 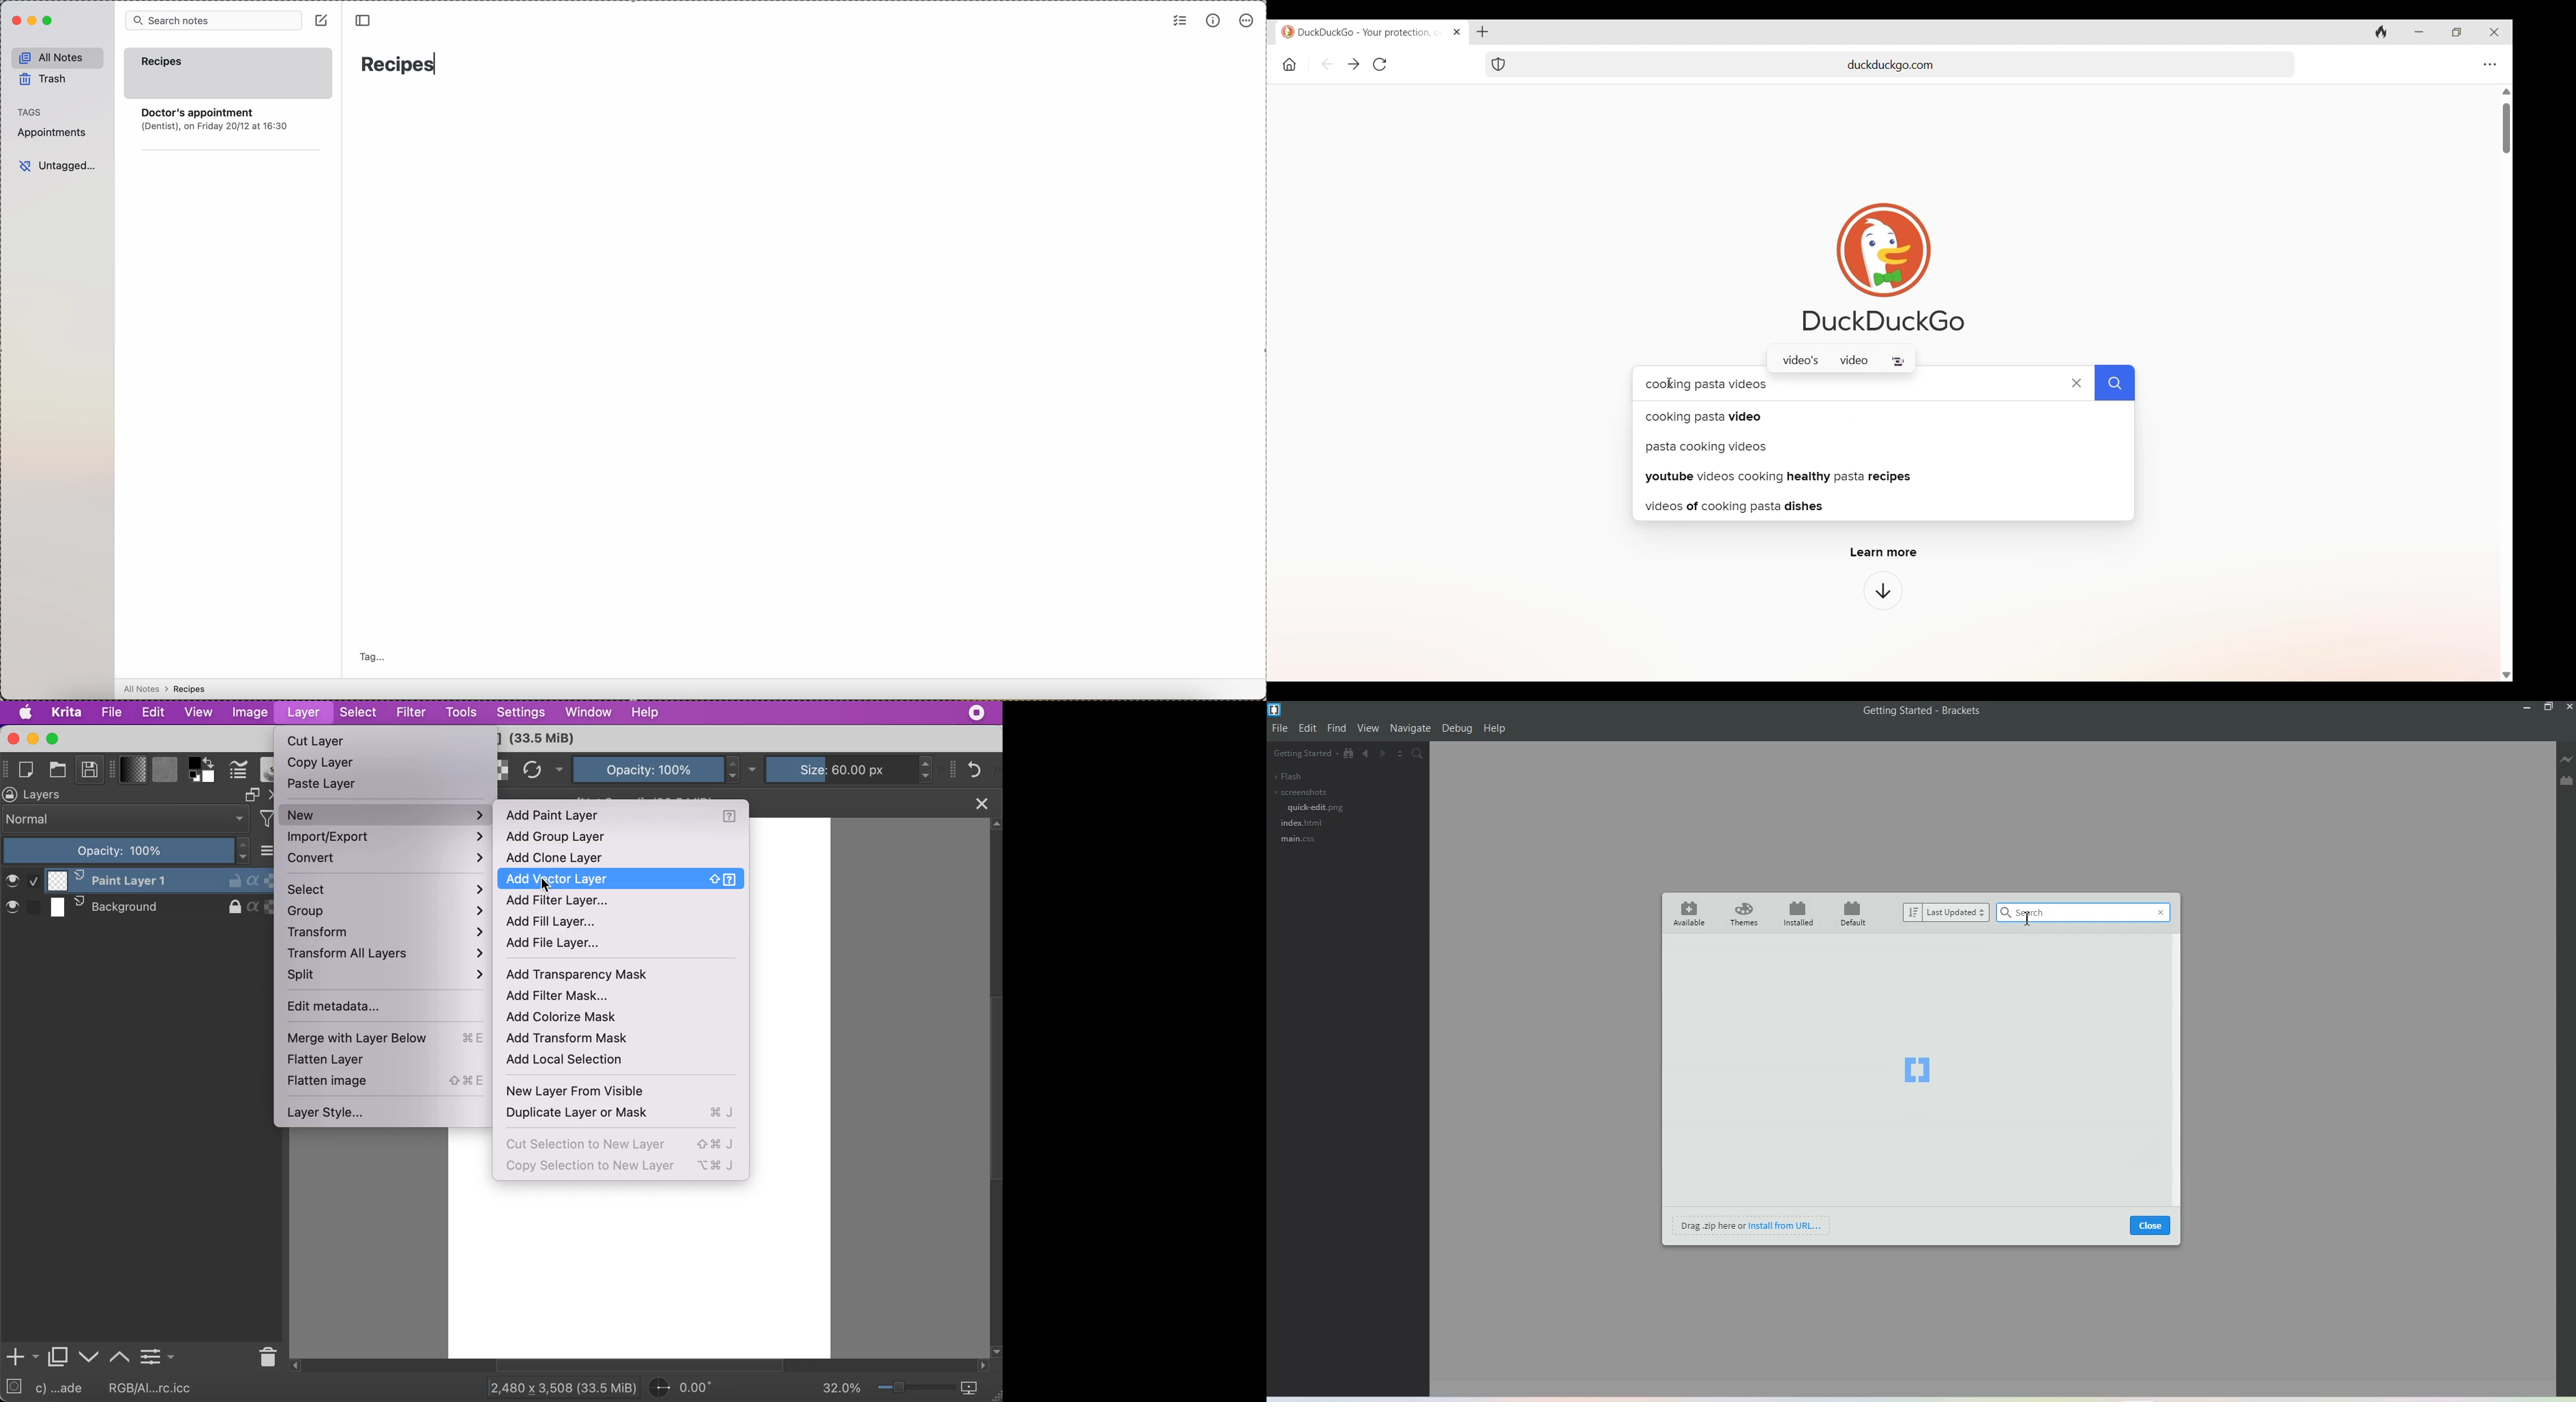 I want to click on horizontal slider, so click(x=650, y=1366).